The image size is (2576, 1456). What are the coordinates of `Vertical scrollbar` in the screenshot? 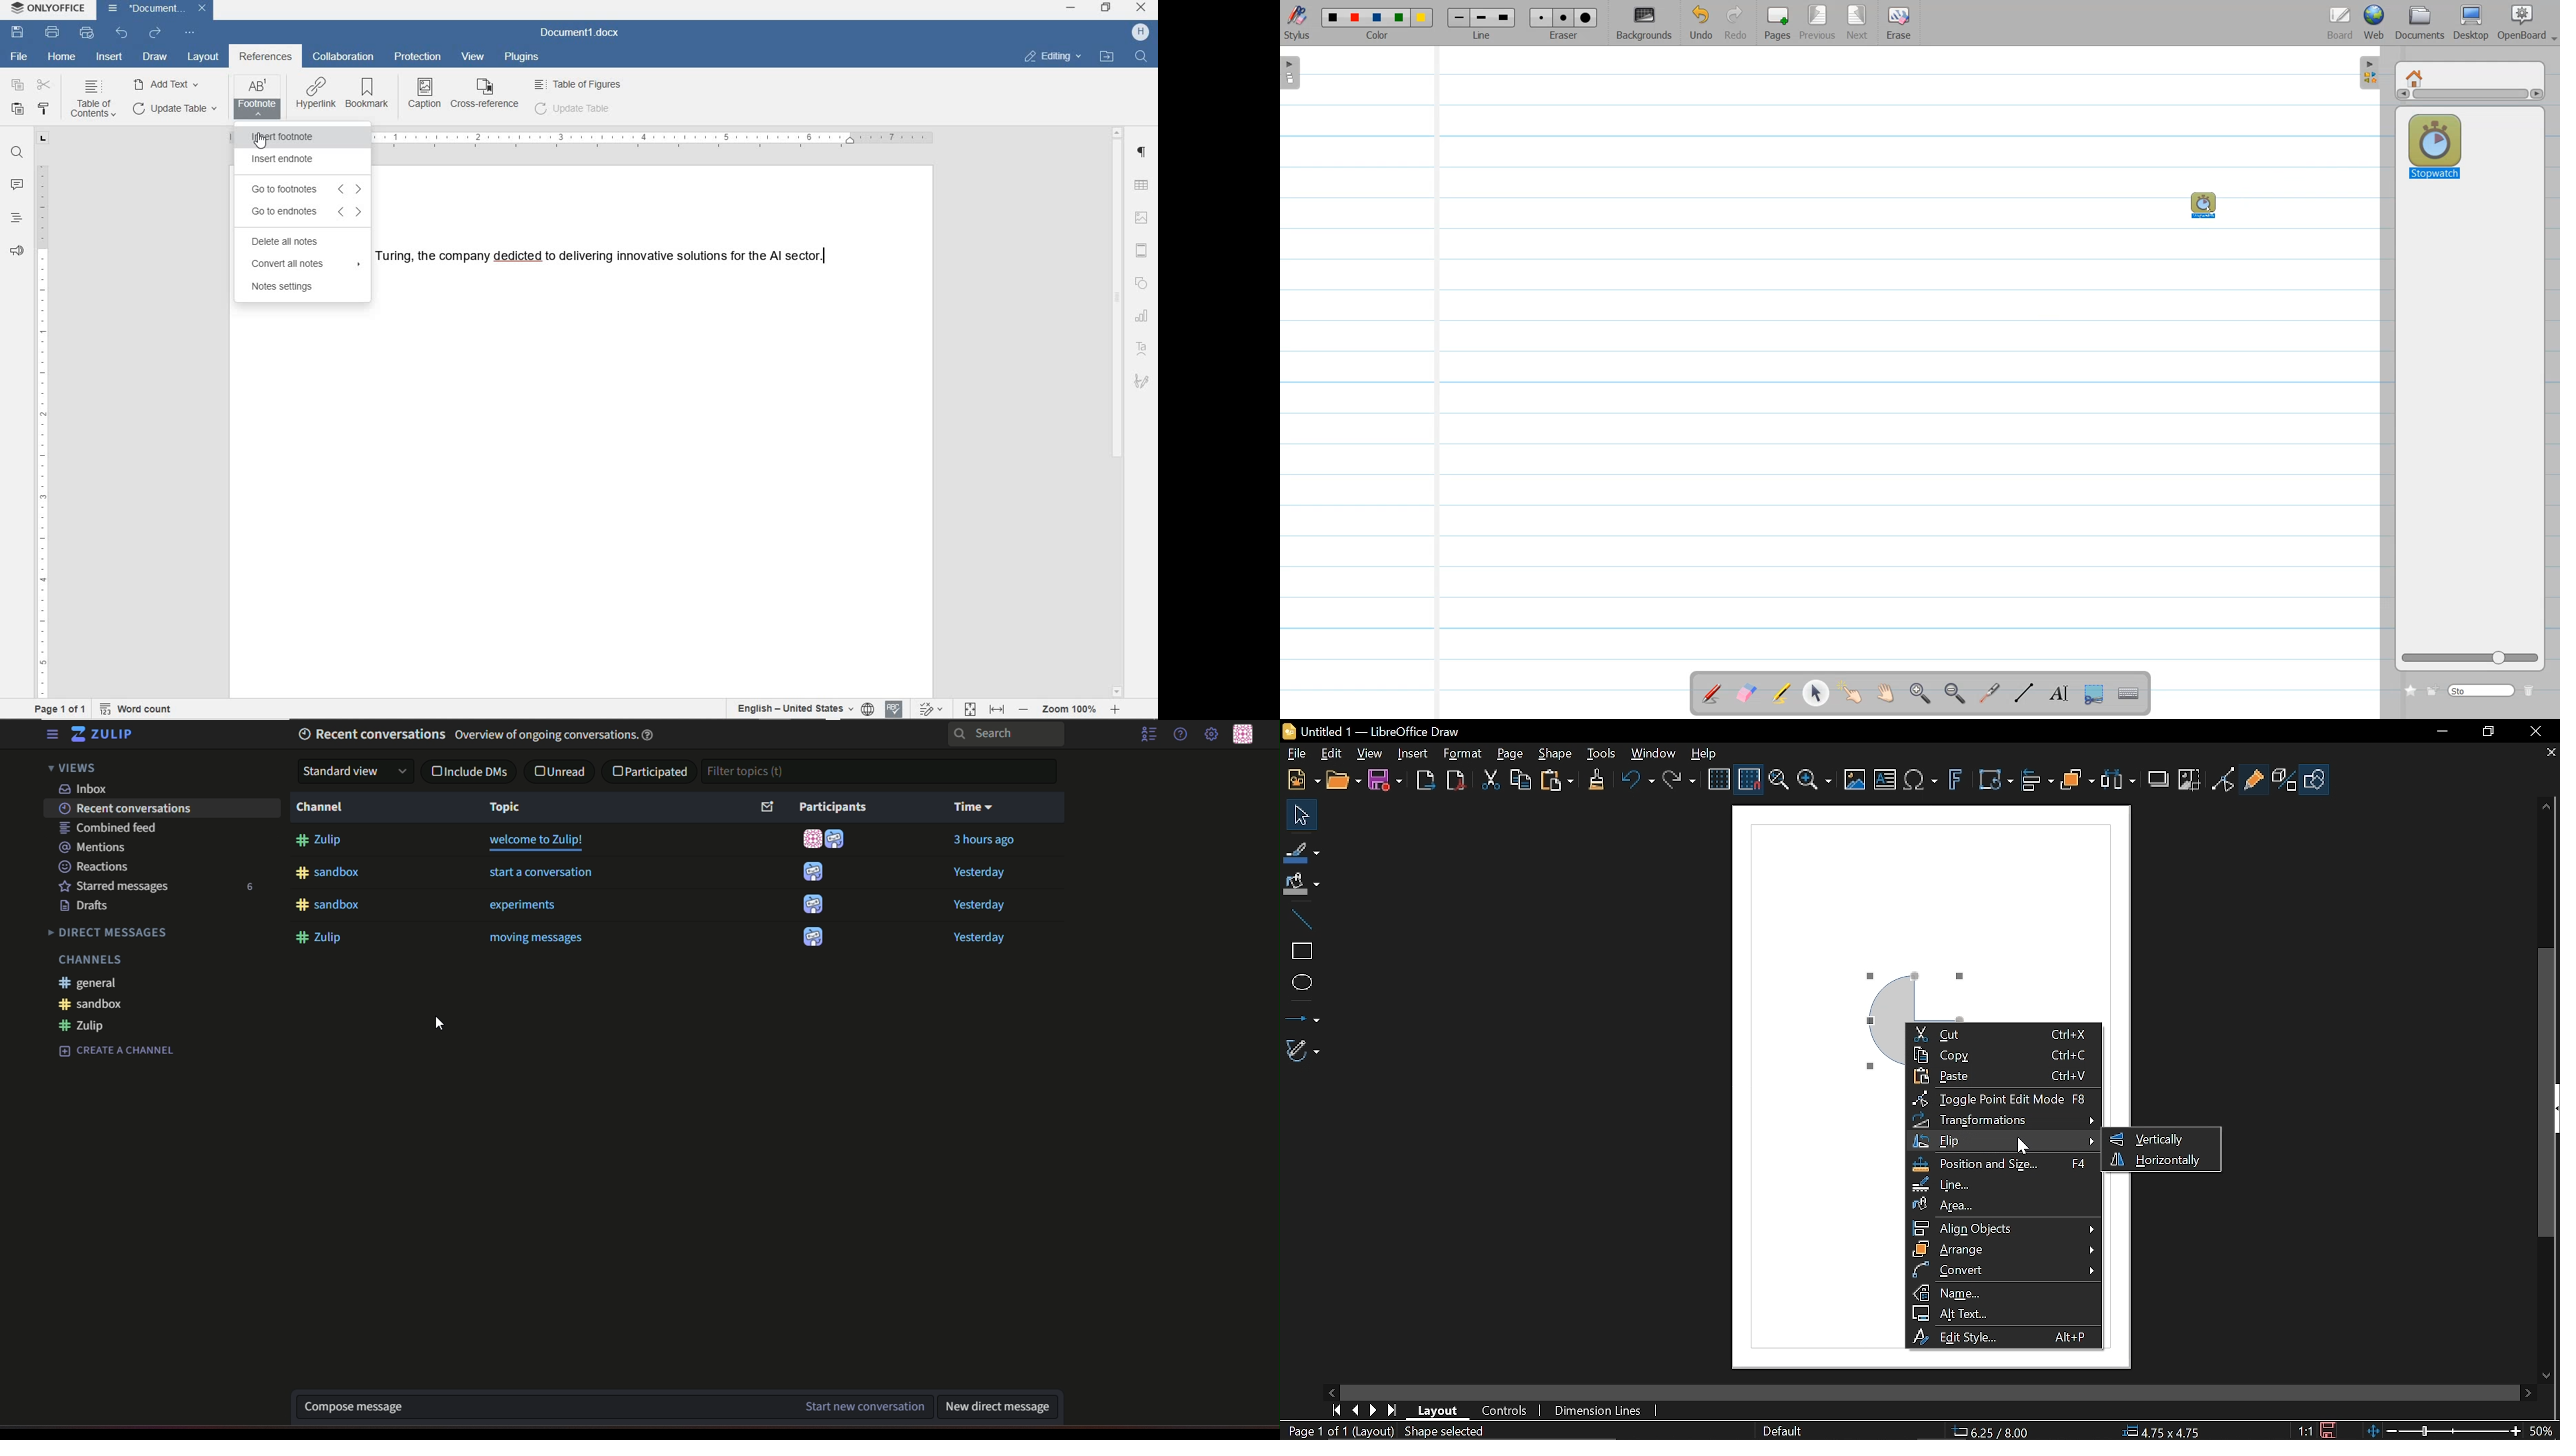 It's located at (2547, 1091).